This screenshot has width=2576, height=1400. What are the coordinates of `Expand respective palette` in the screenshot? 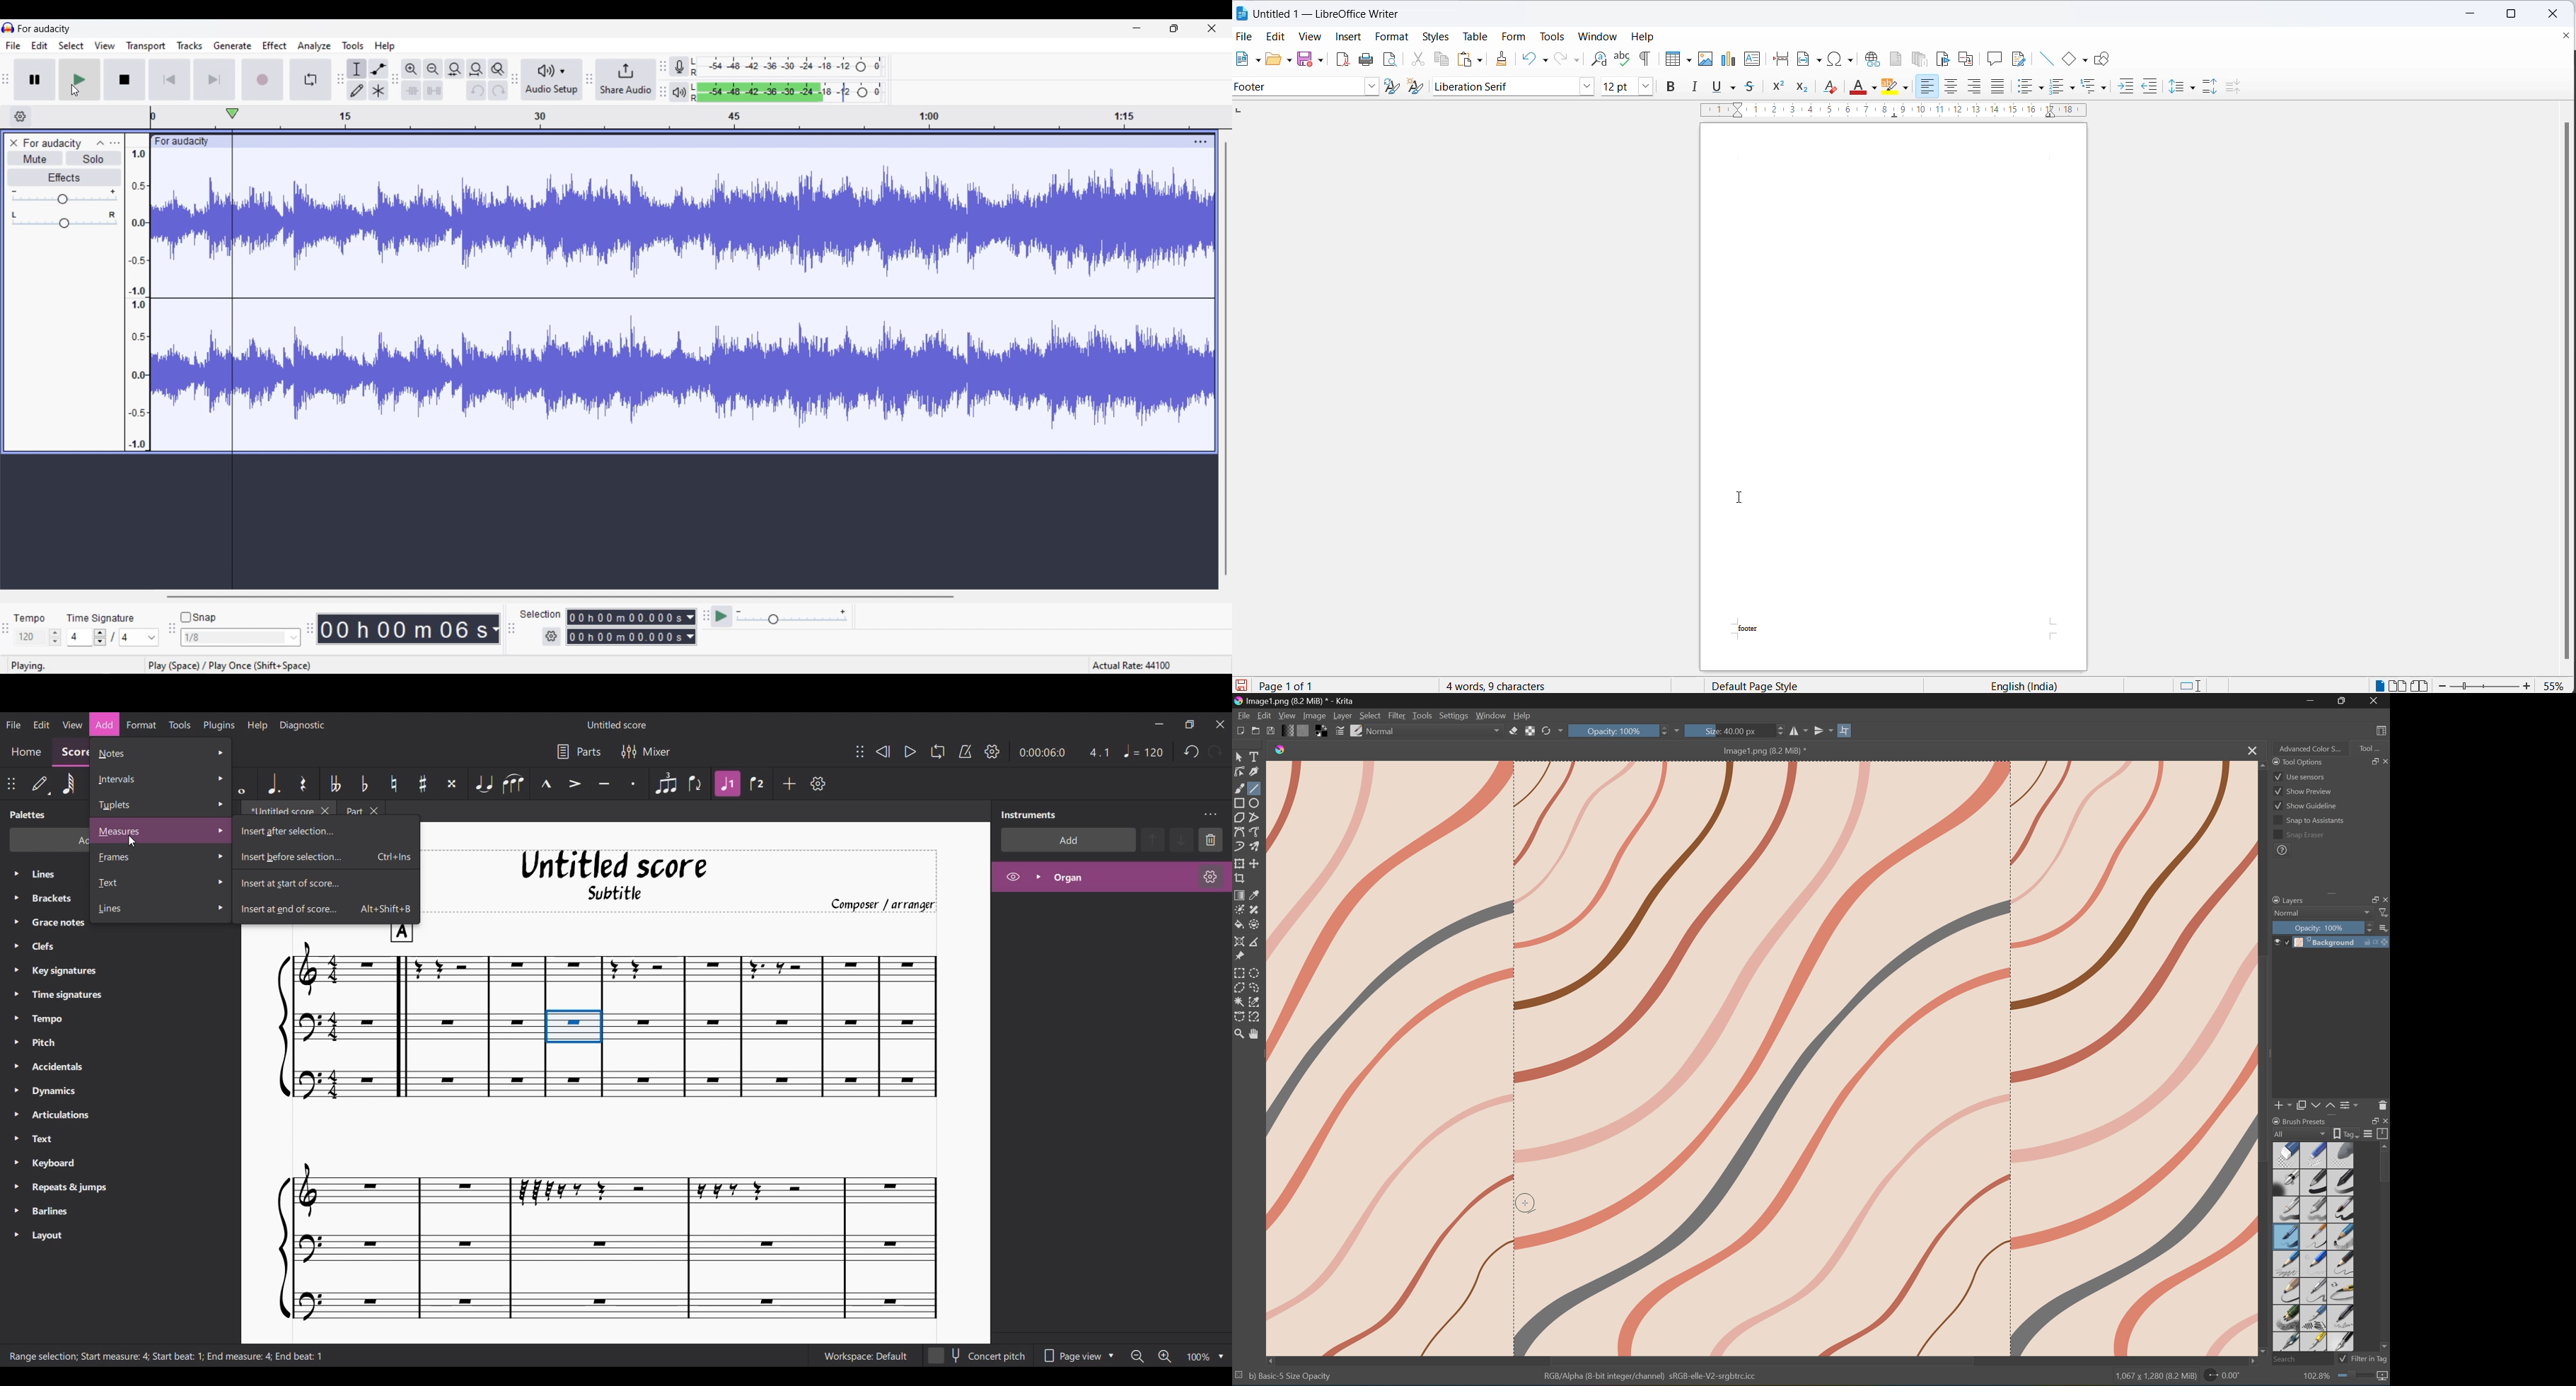 It's located at (16, 1054).